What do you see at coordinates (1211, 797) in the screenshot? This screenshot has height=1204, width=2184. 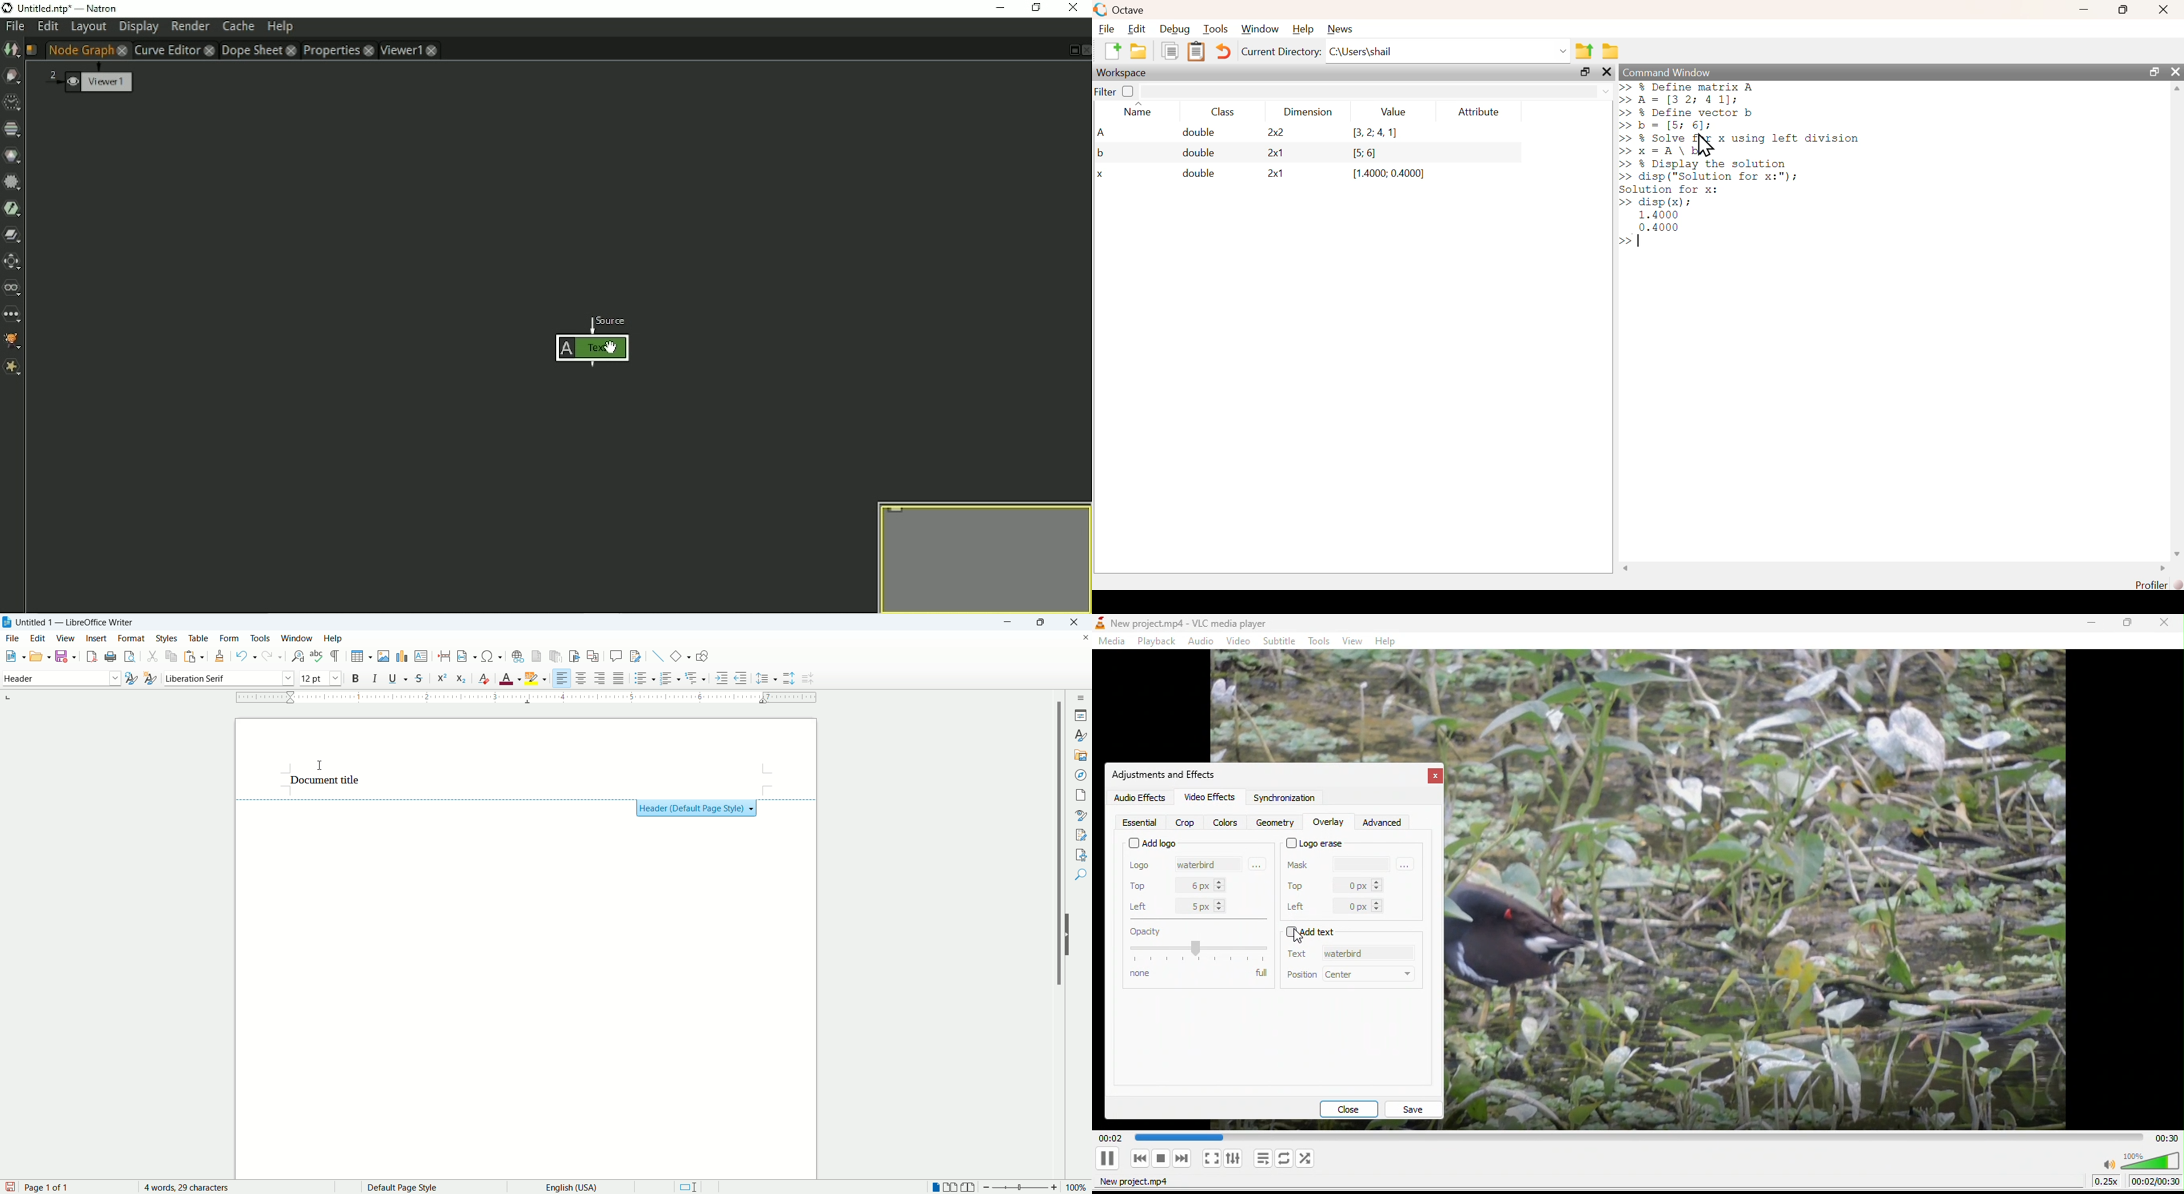 I see `video effects` at bounding box center [1211, 797].